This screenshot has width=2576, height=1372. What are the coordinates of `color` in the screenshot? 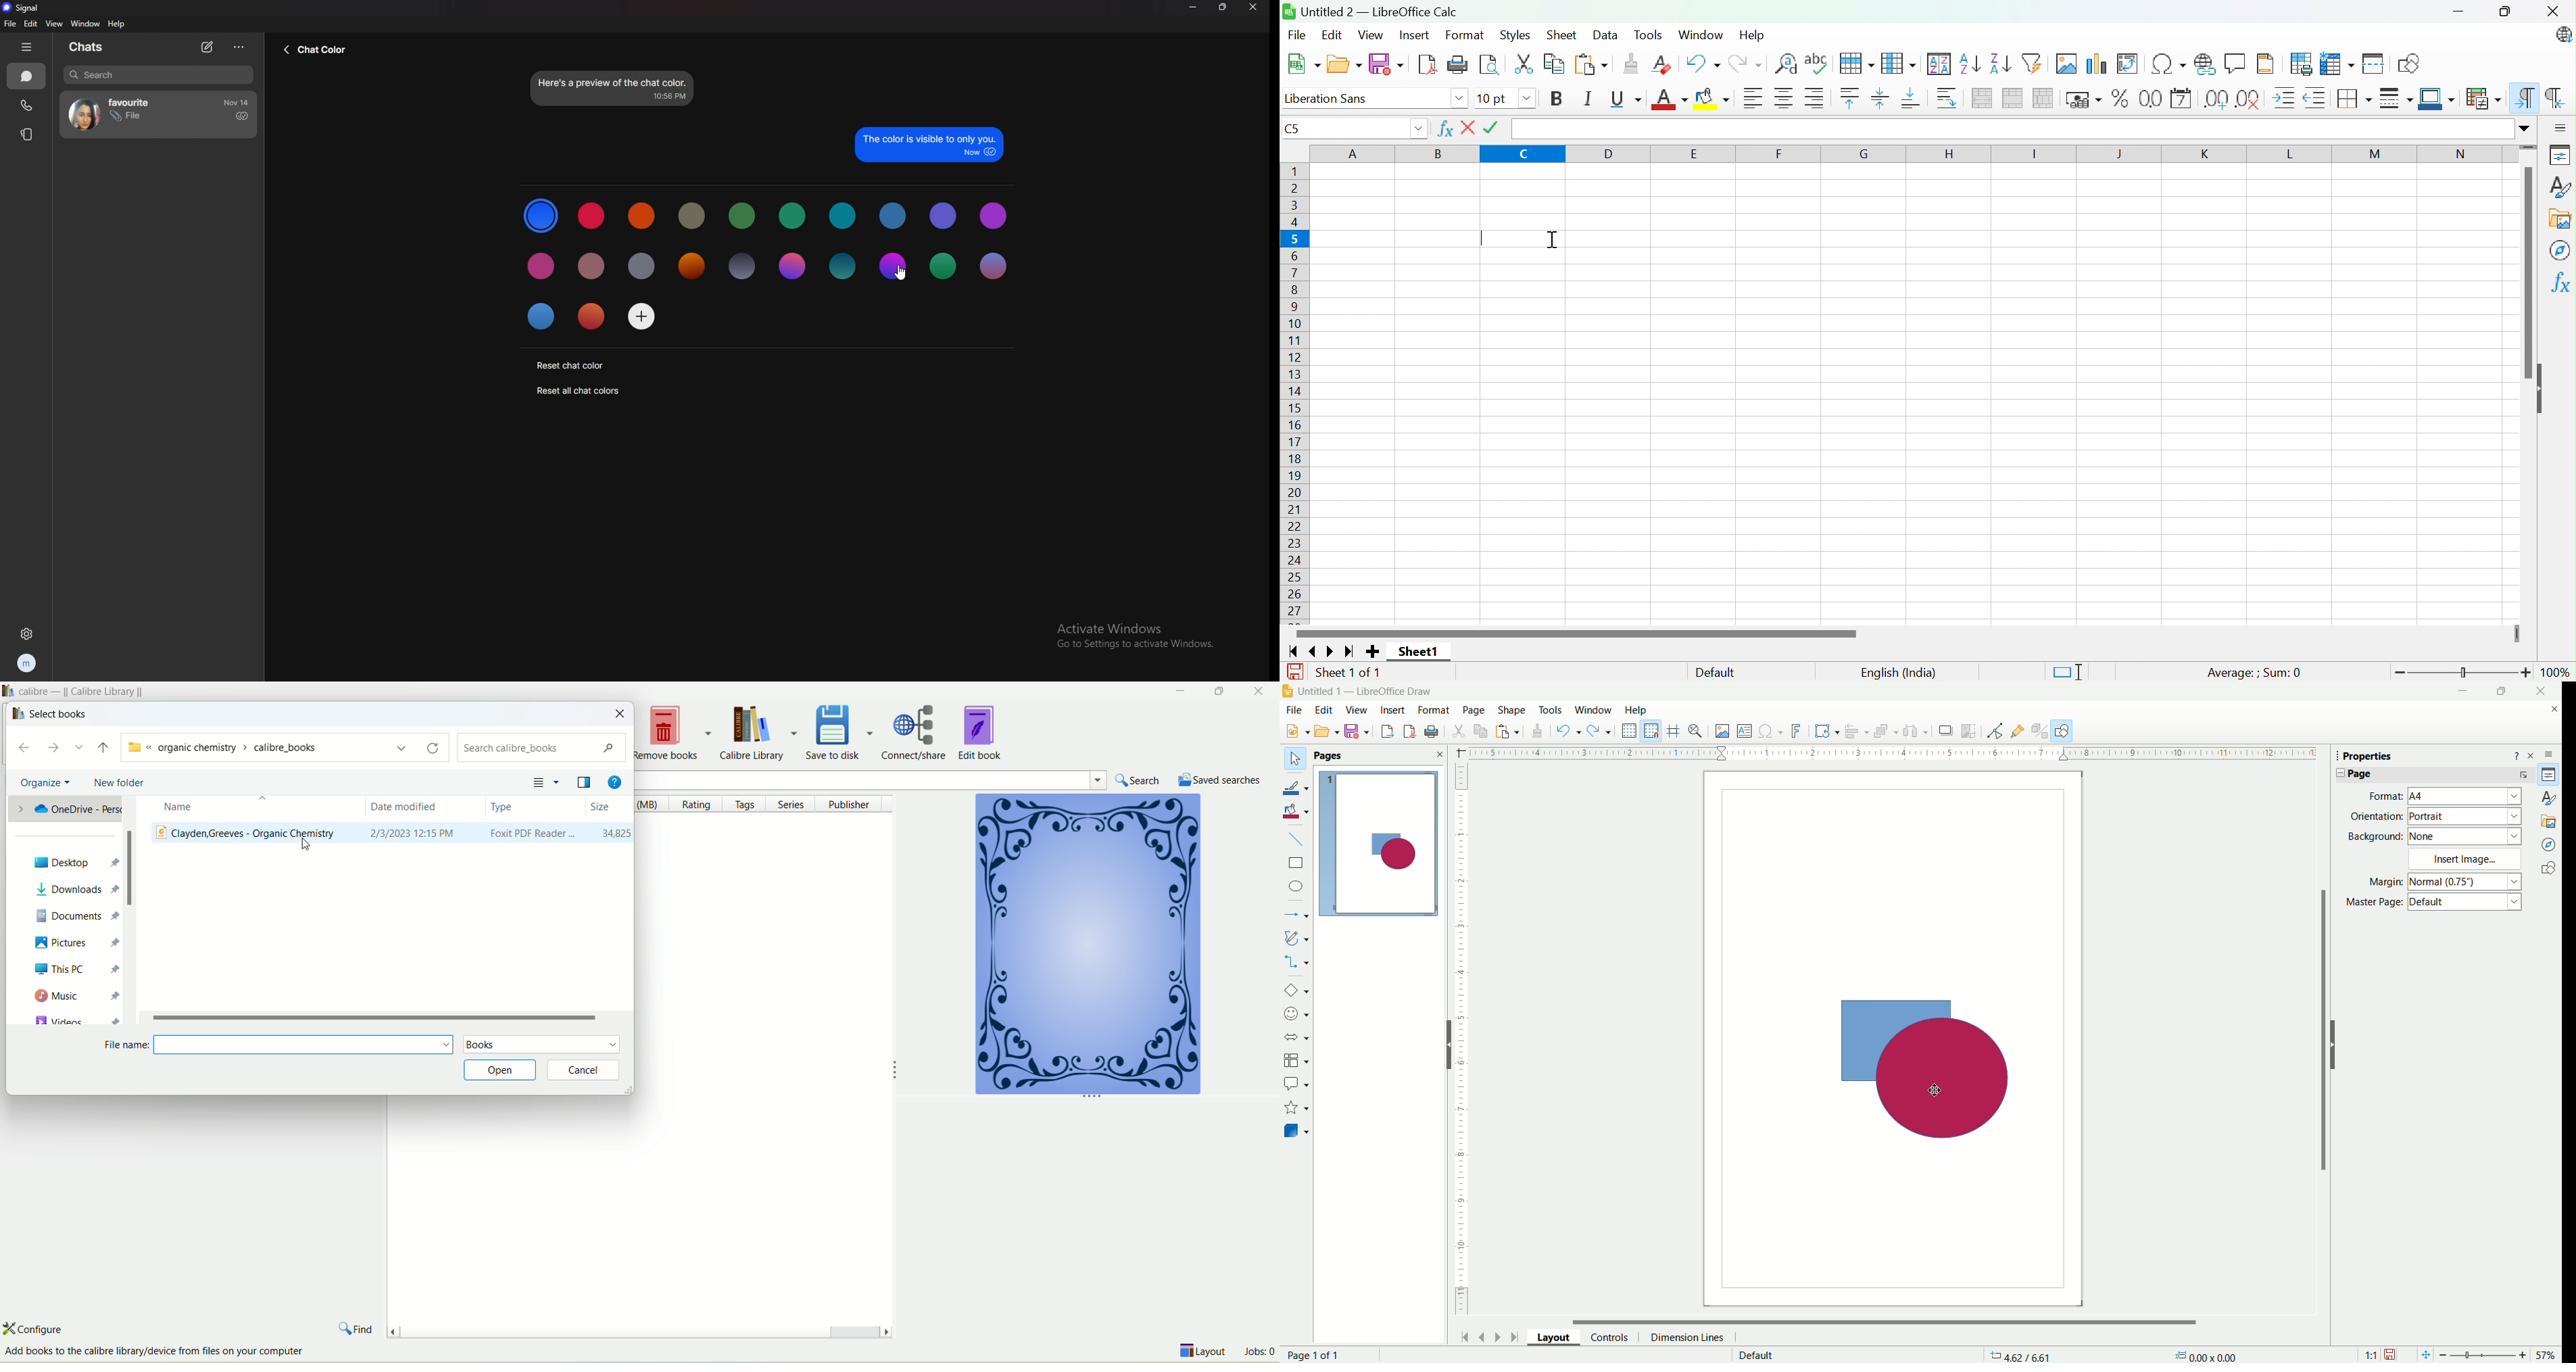 It's located at (744, 216).